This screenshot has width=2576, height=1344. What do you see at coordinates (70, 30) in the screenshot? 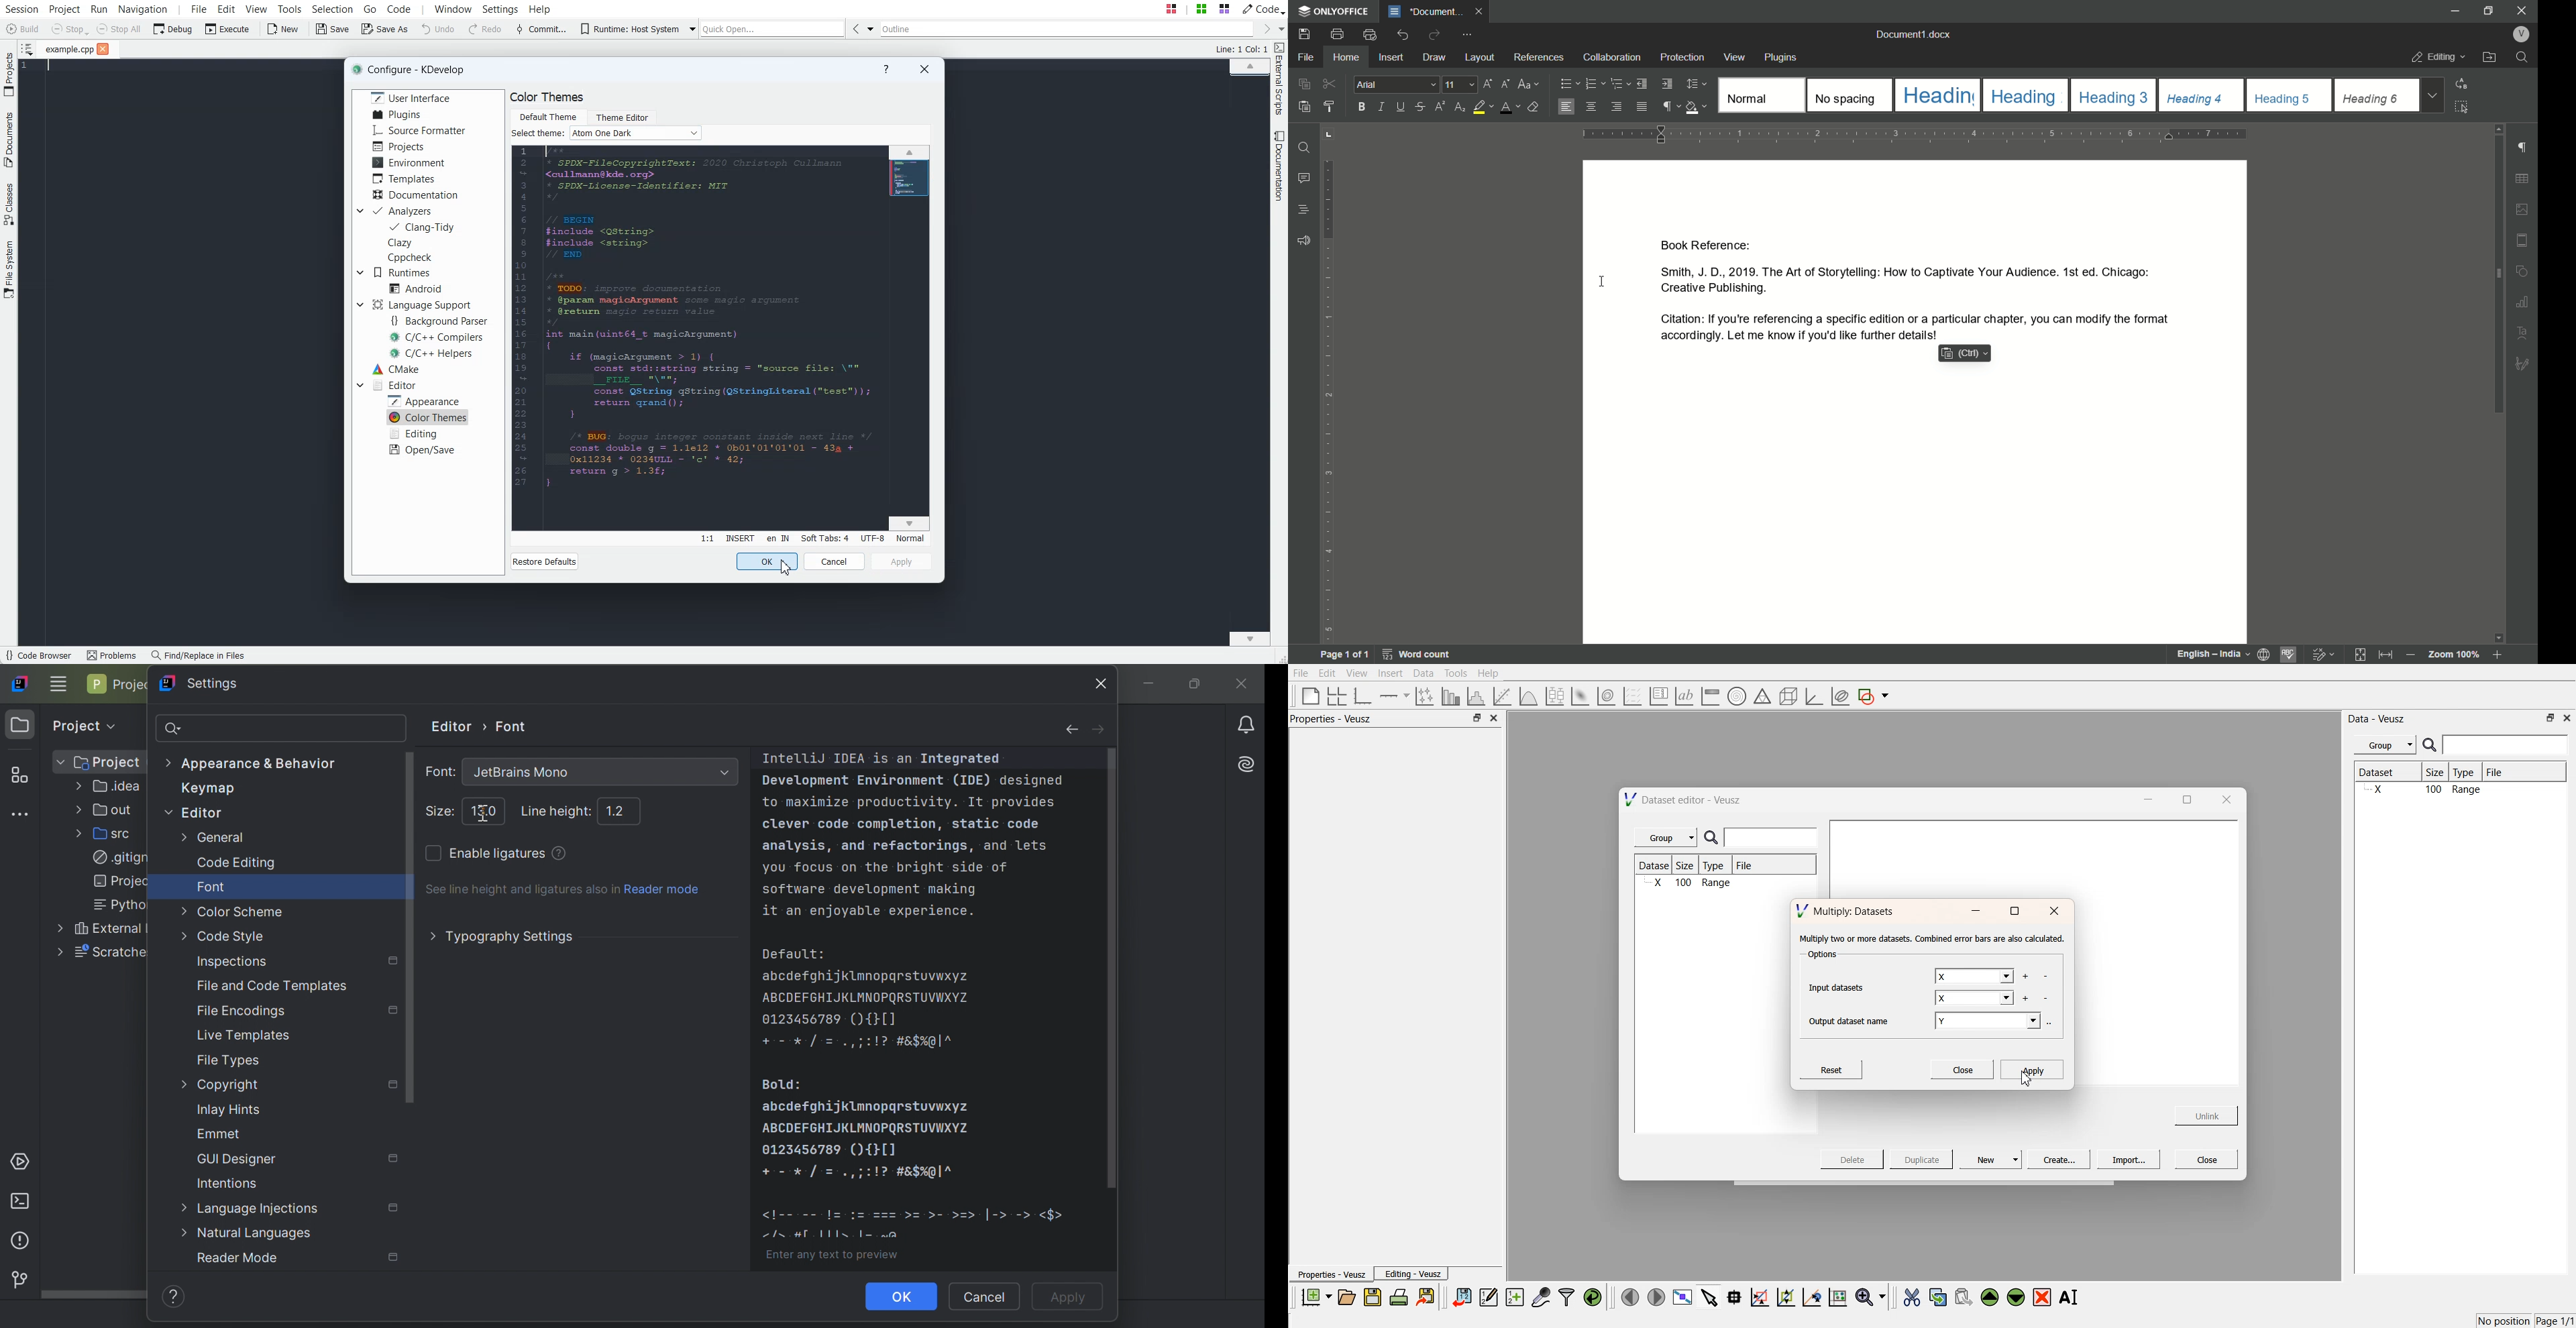
I see `Stop` at bounding box center [70, 30].